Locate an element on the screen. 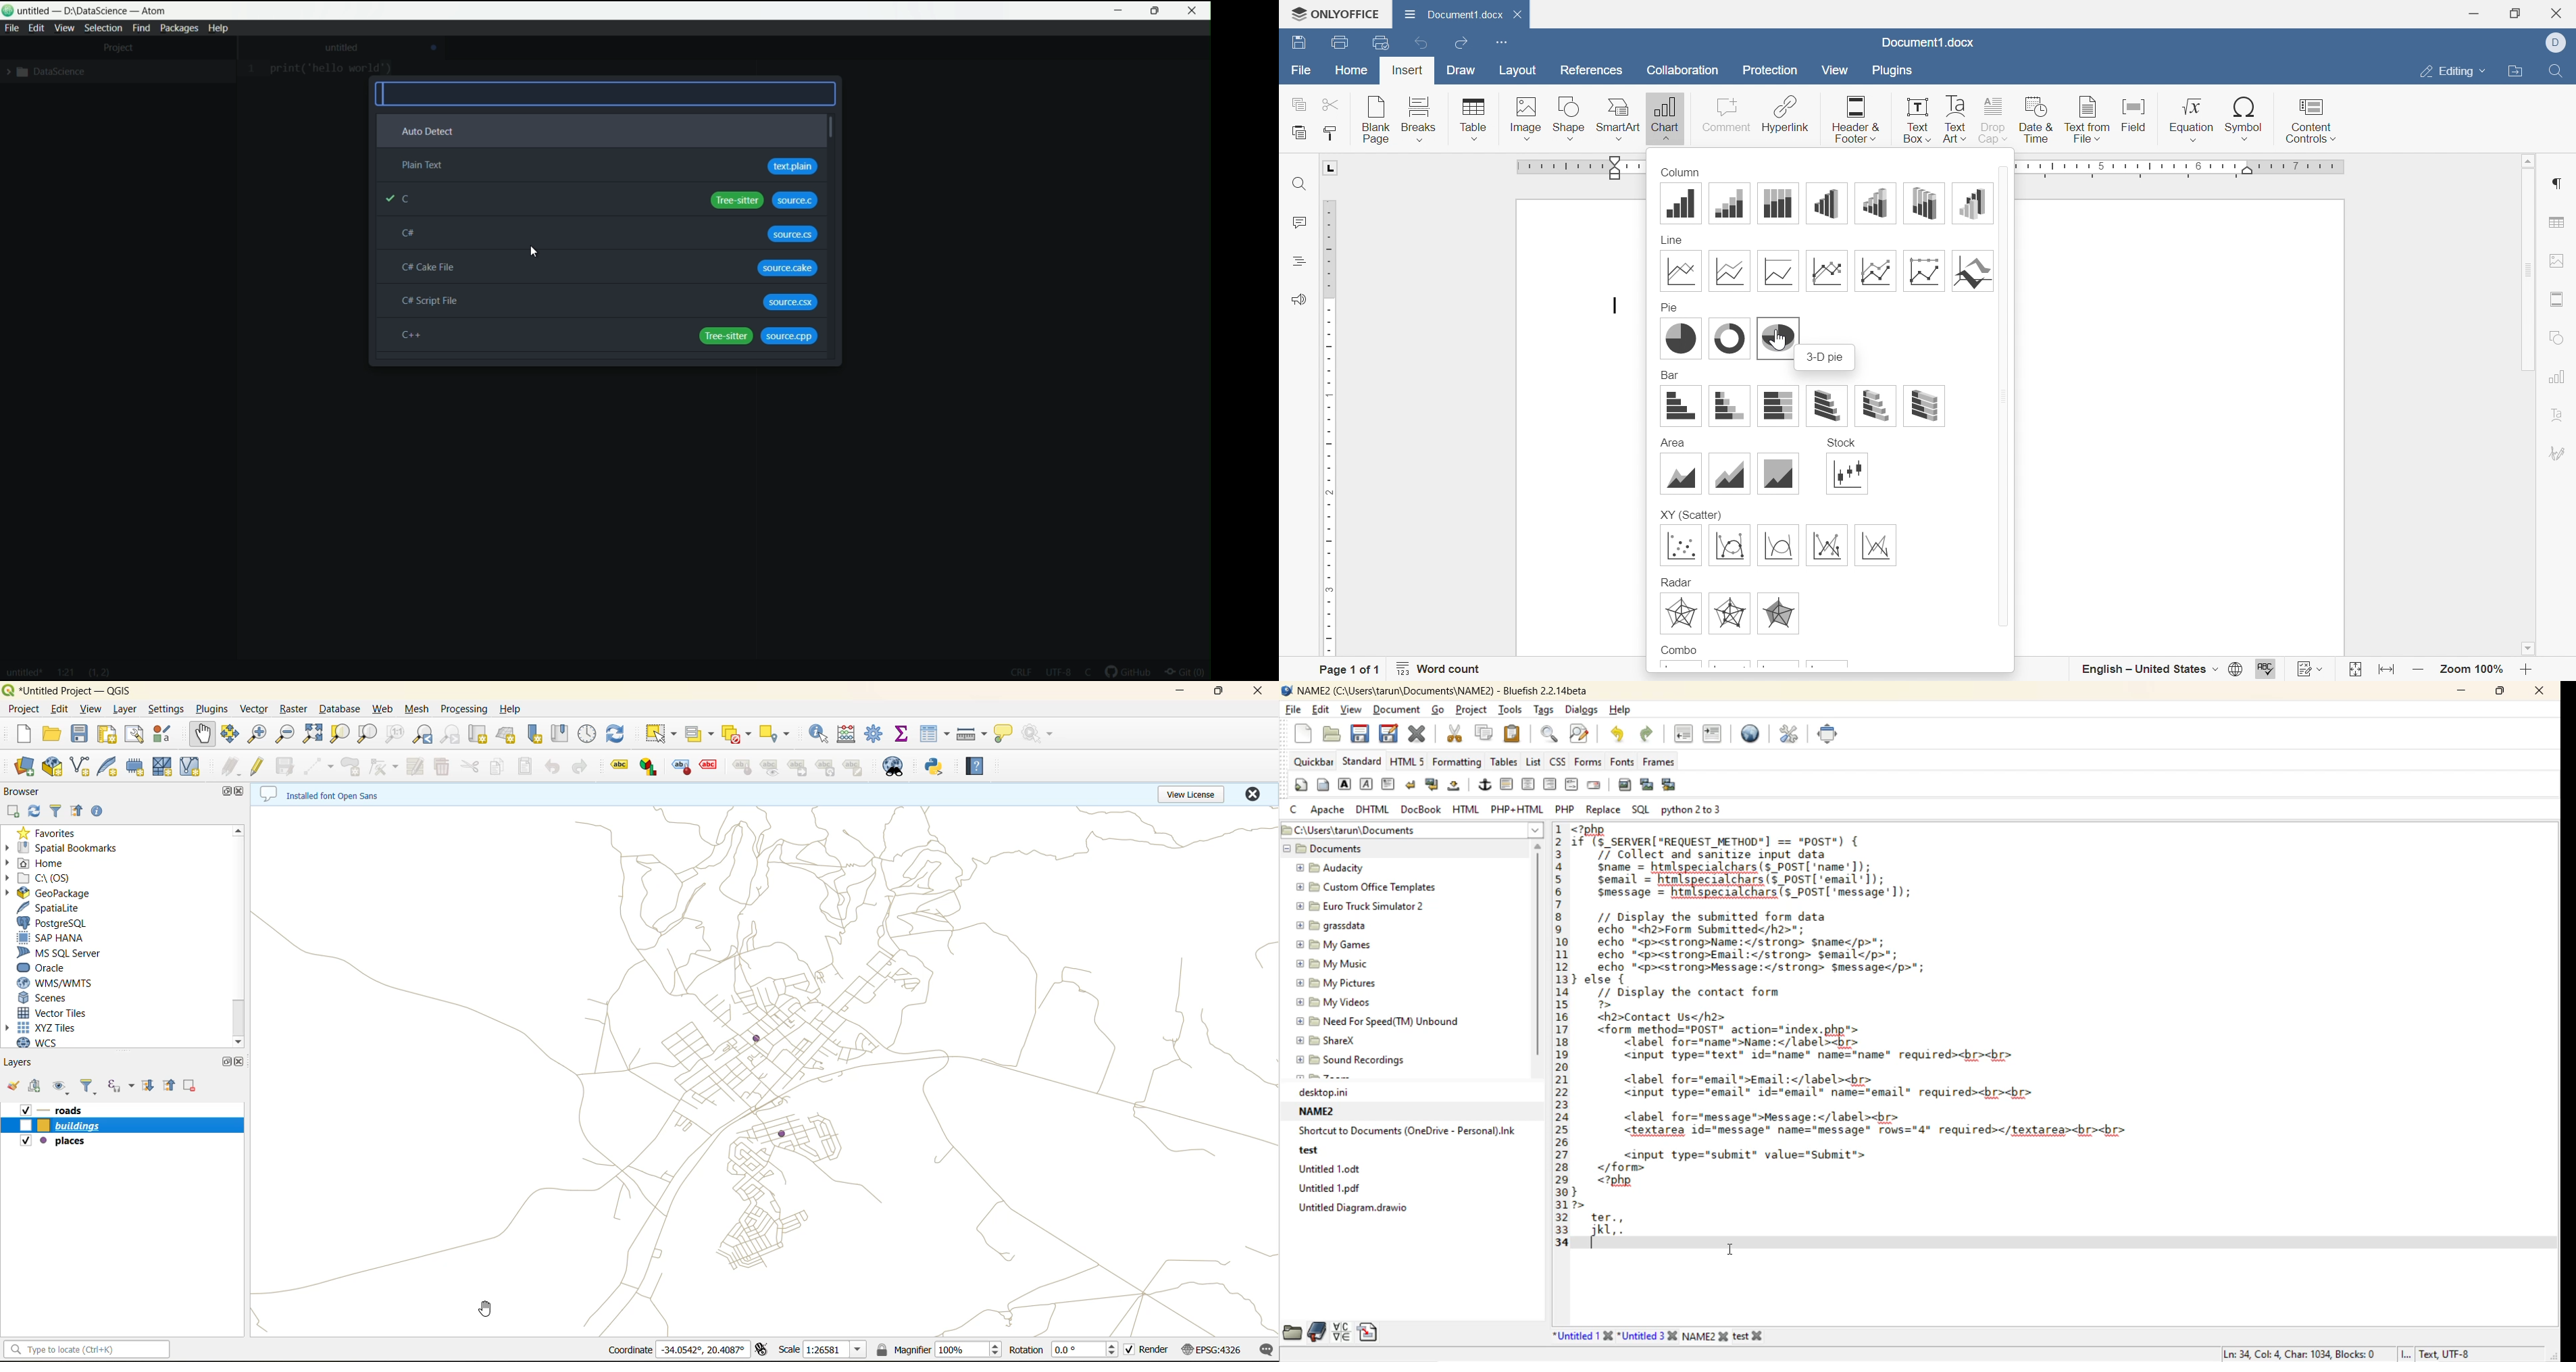 The image size is (2576, 1372). 3-D 100% Stacked Bar is located at coordinates (1923, 407).